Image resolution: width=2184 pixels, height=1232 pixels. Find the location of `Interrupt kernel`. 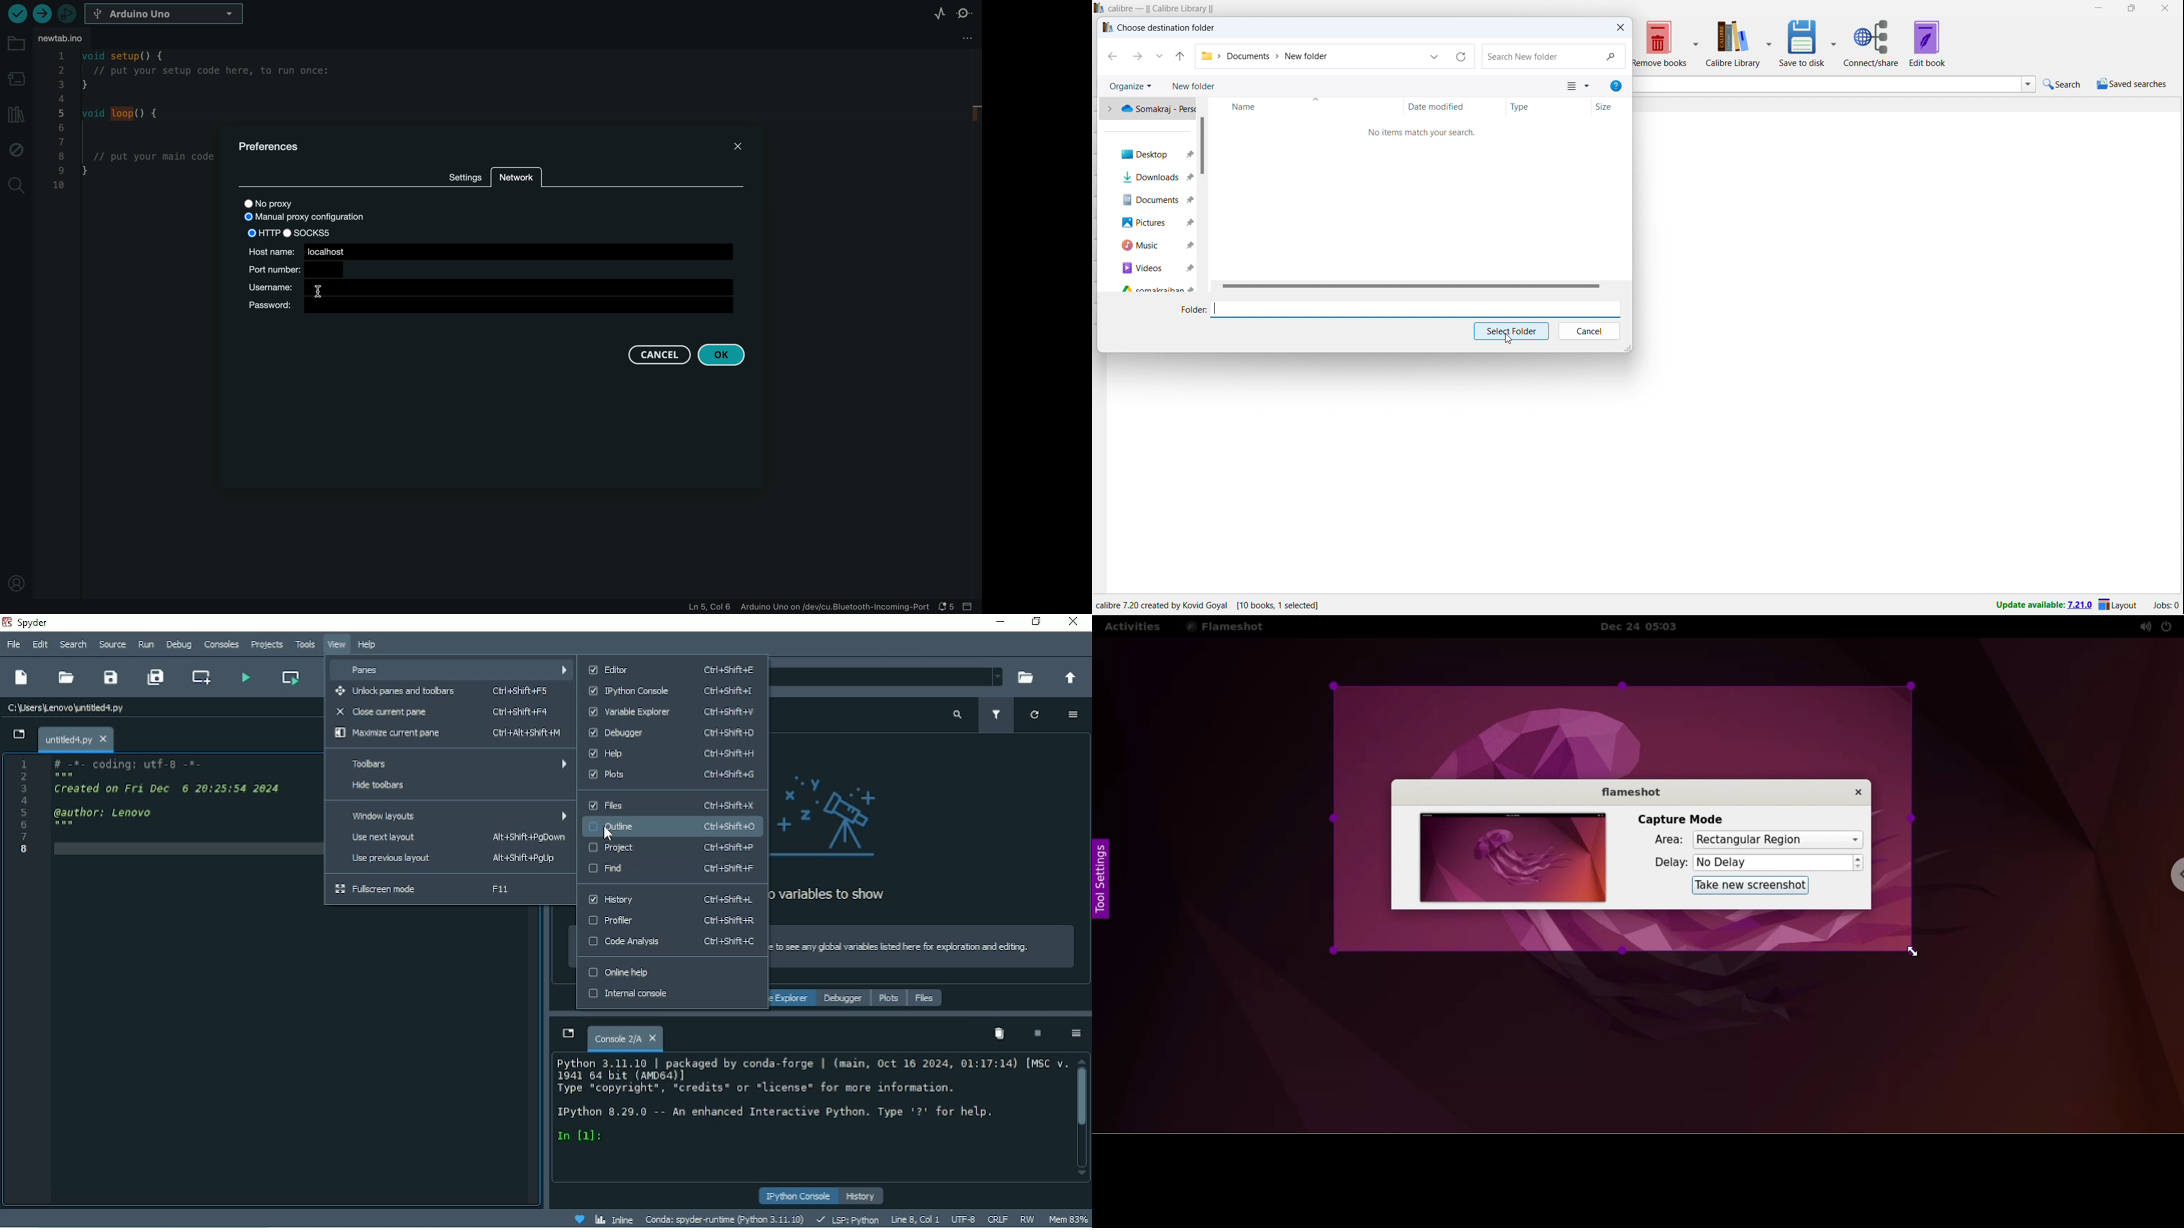

Interrupt kernel is located at coordinates (1038, 1033).